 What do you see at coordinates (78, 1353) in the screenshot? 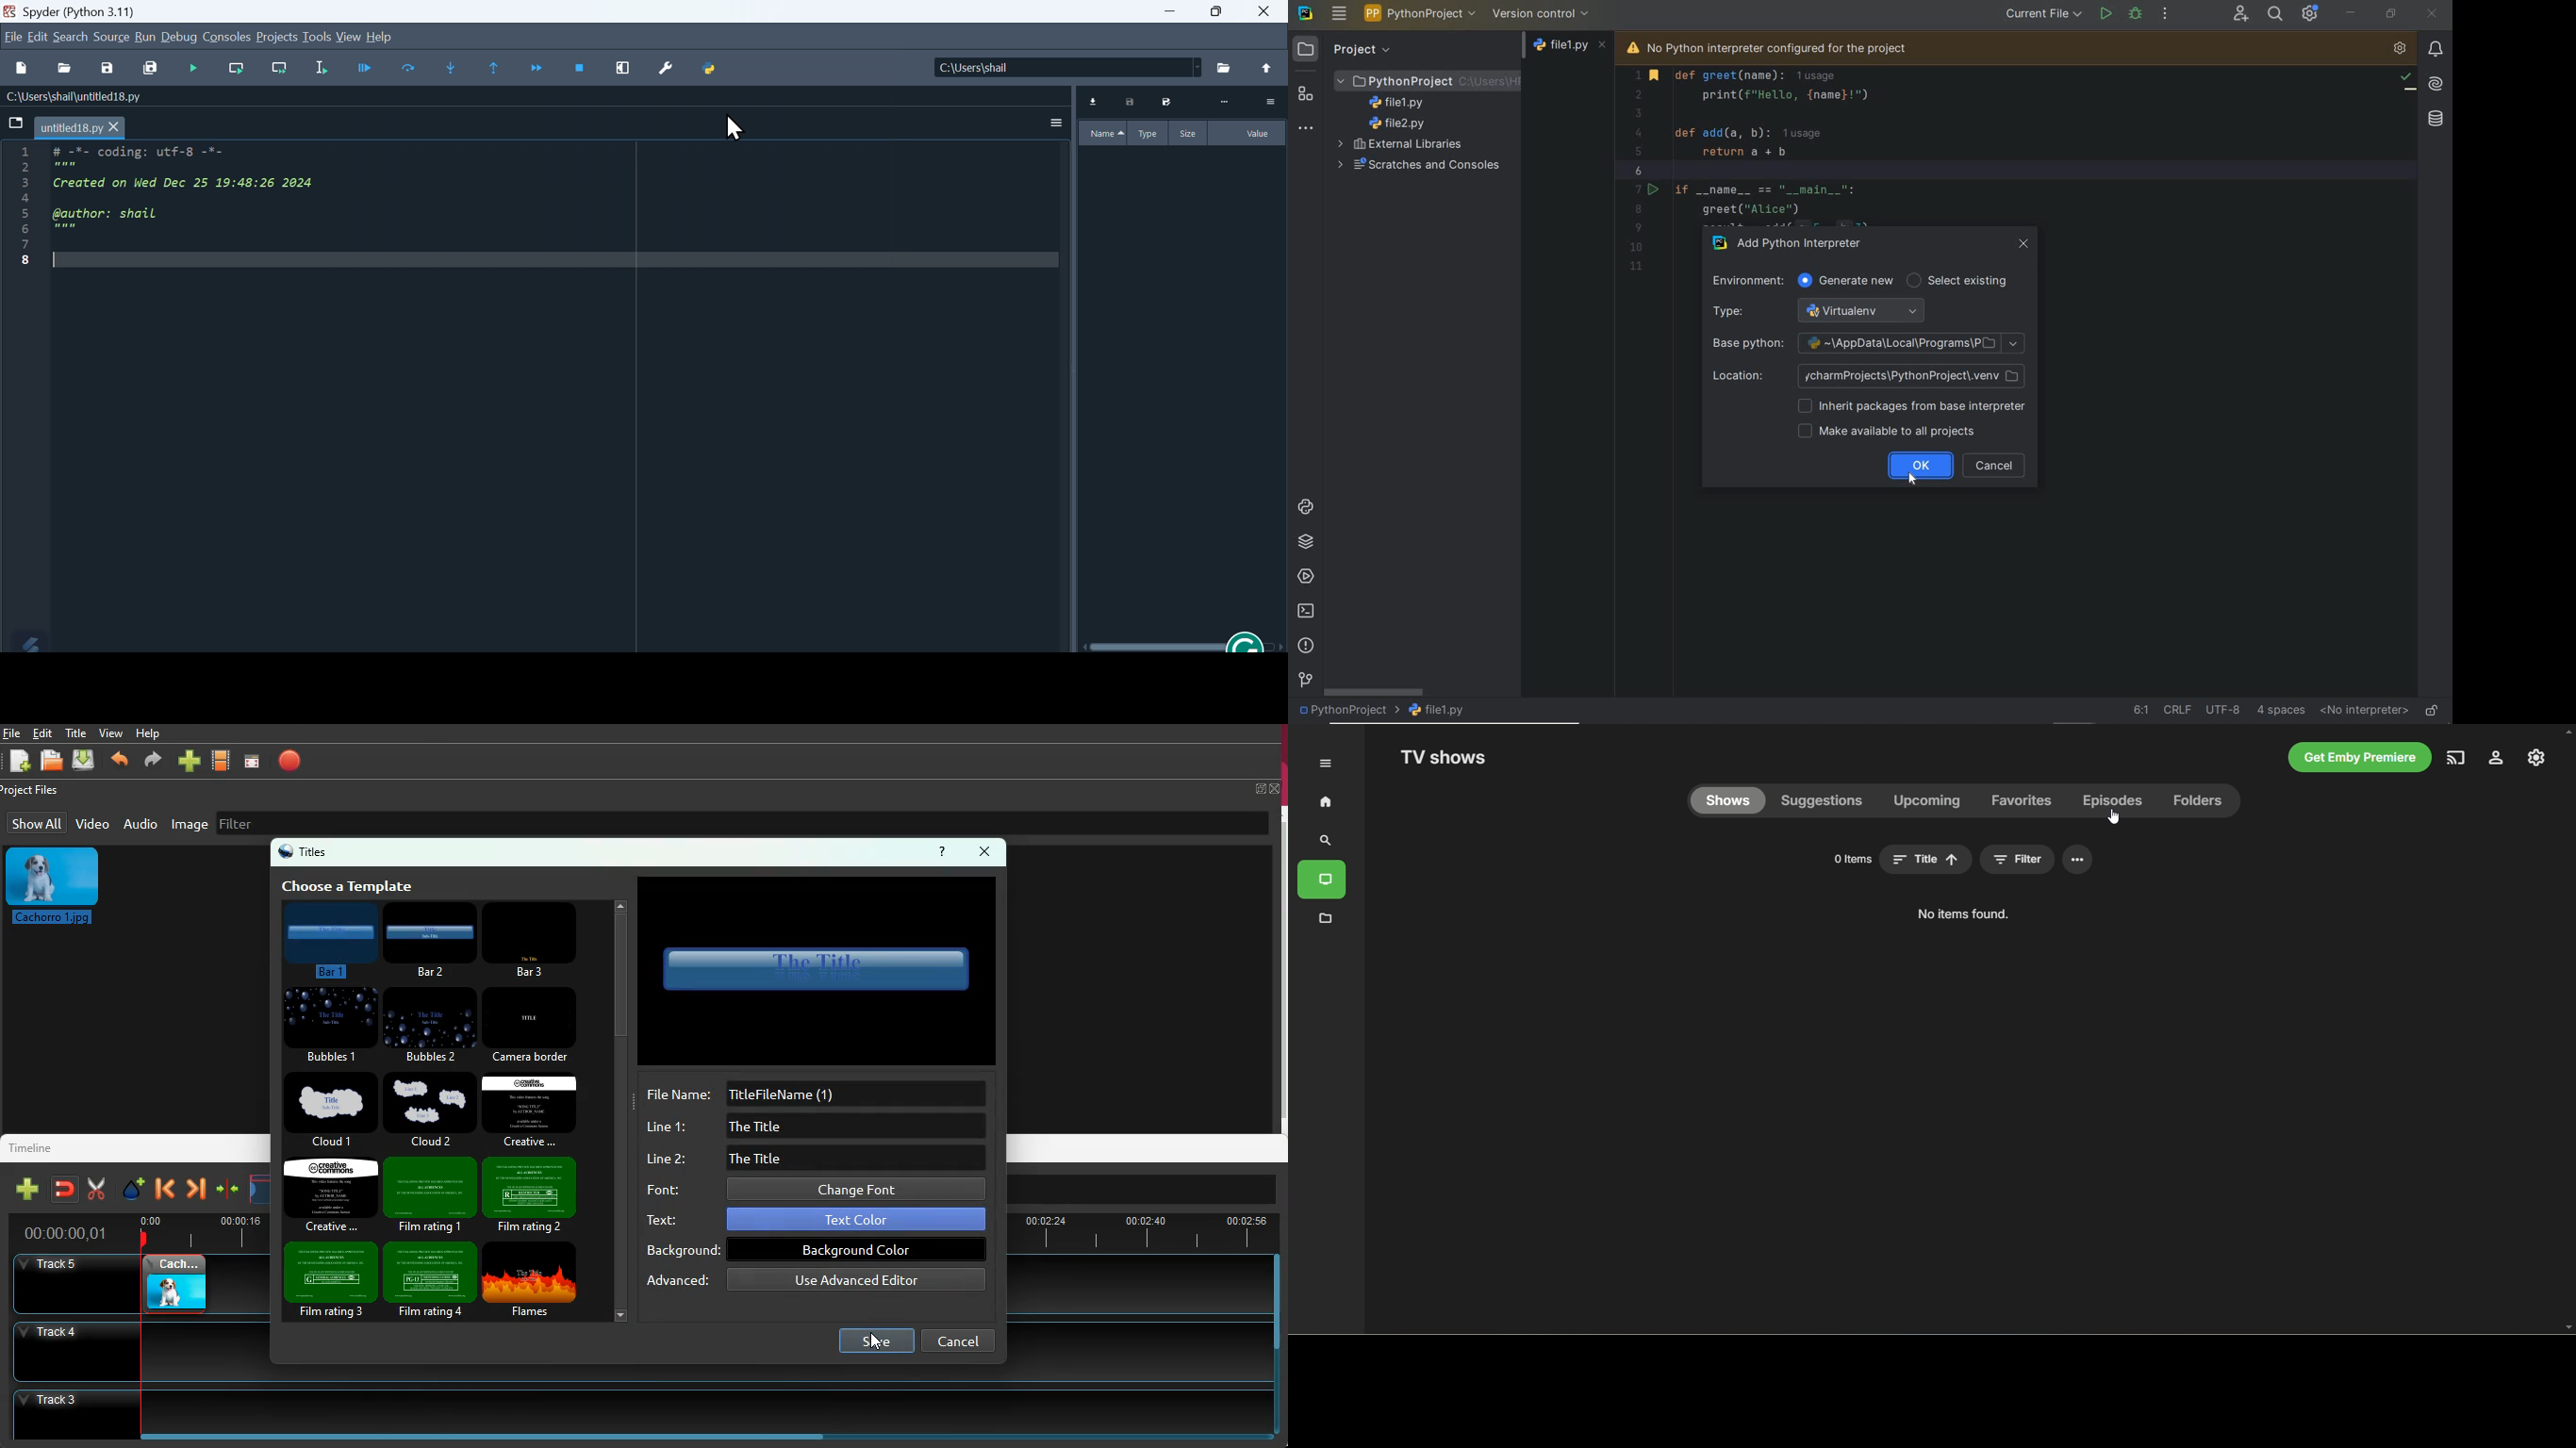
I see `` at bounding box center [78, 1353].